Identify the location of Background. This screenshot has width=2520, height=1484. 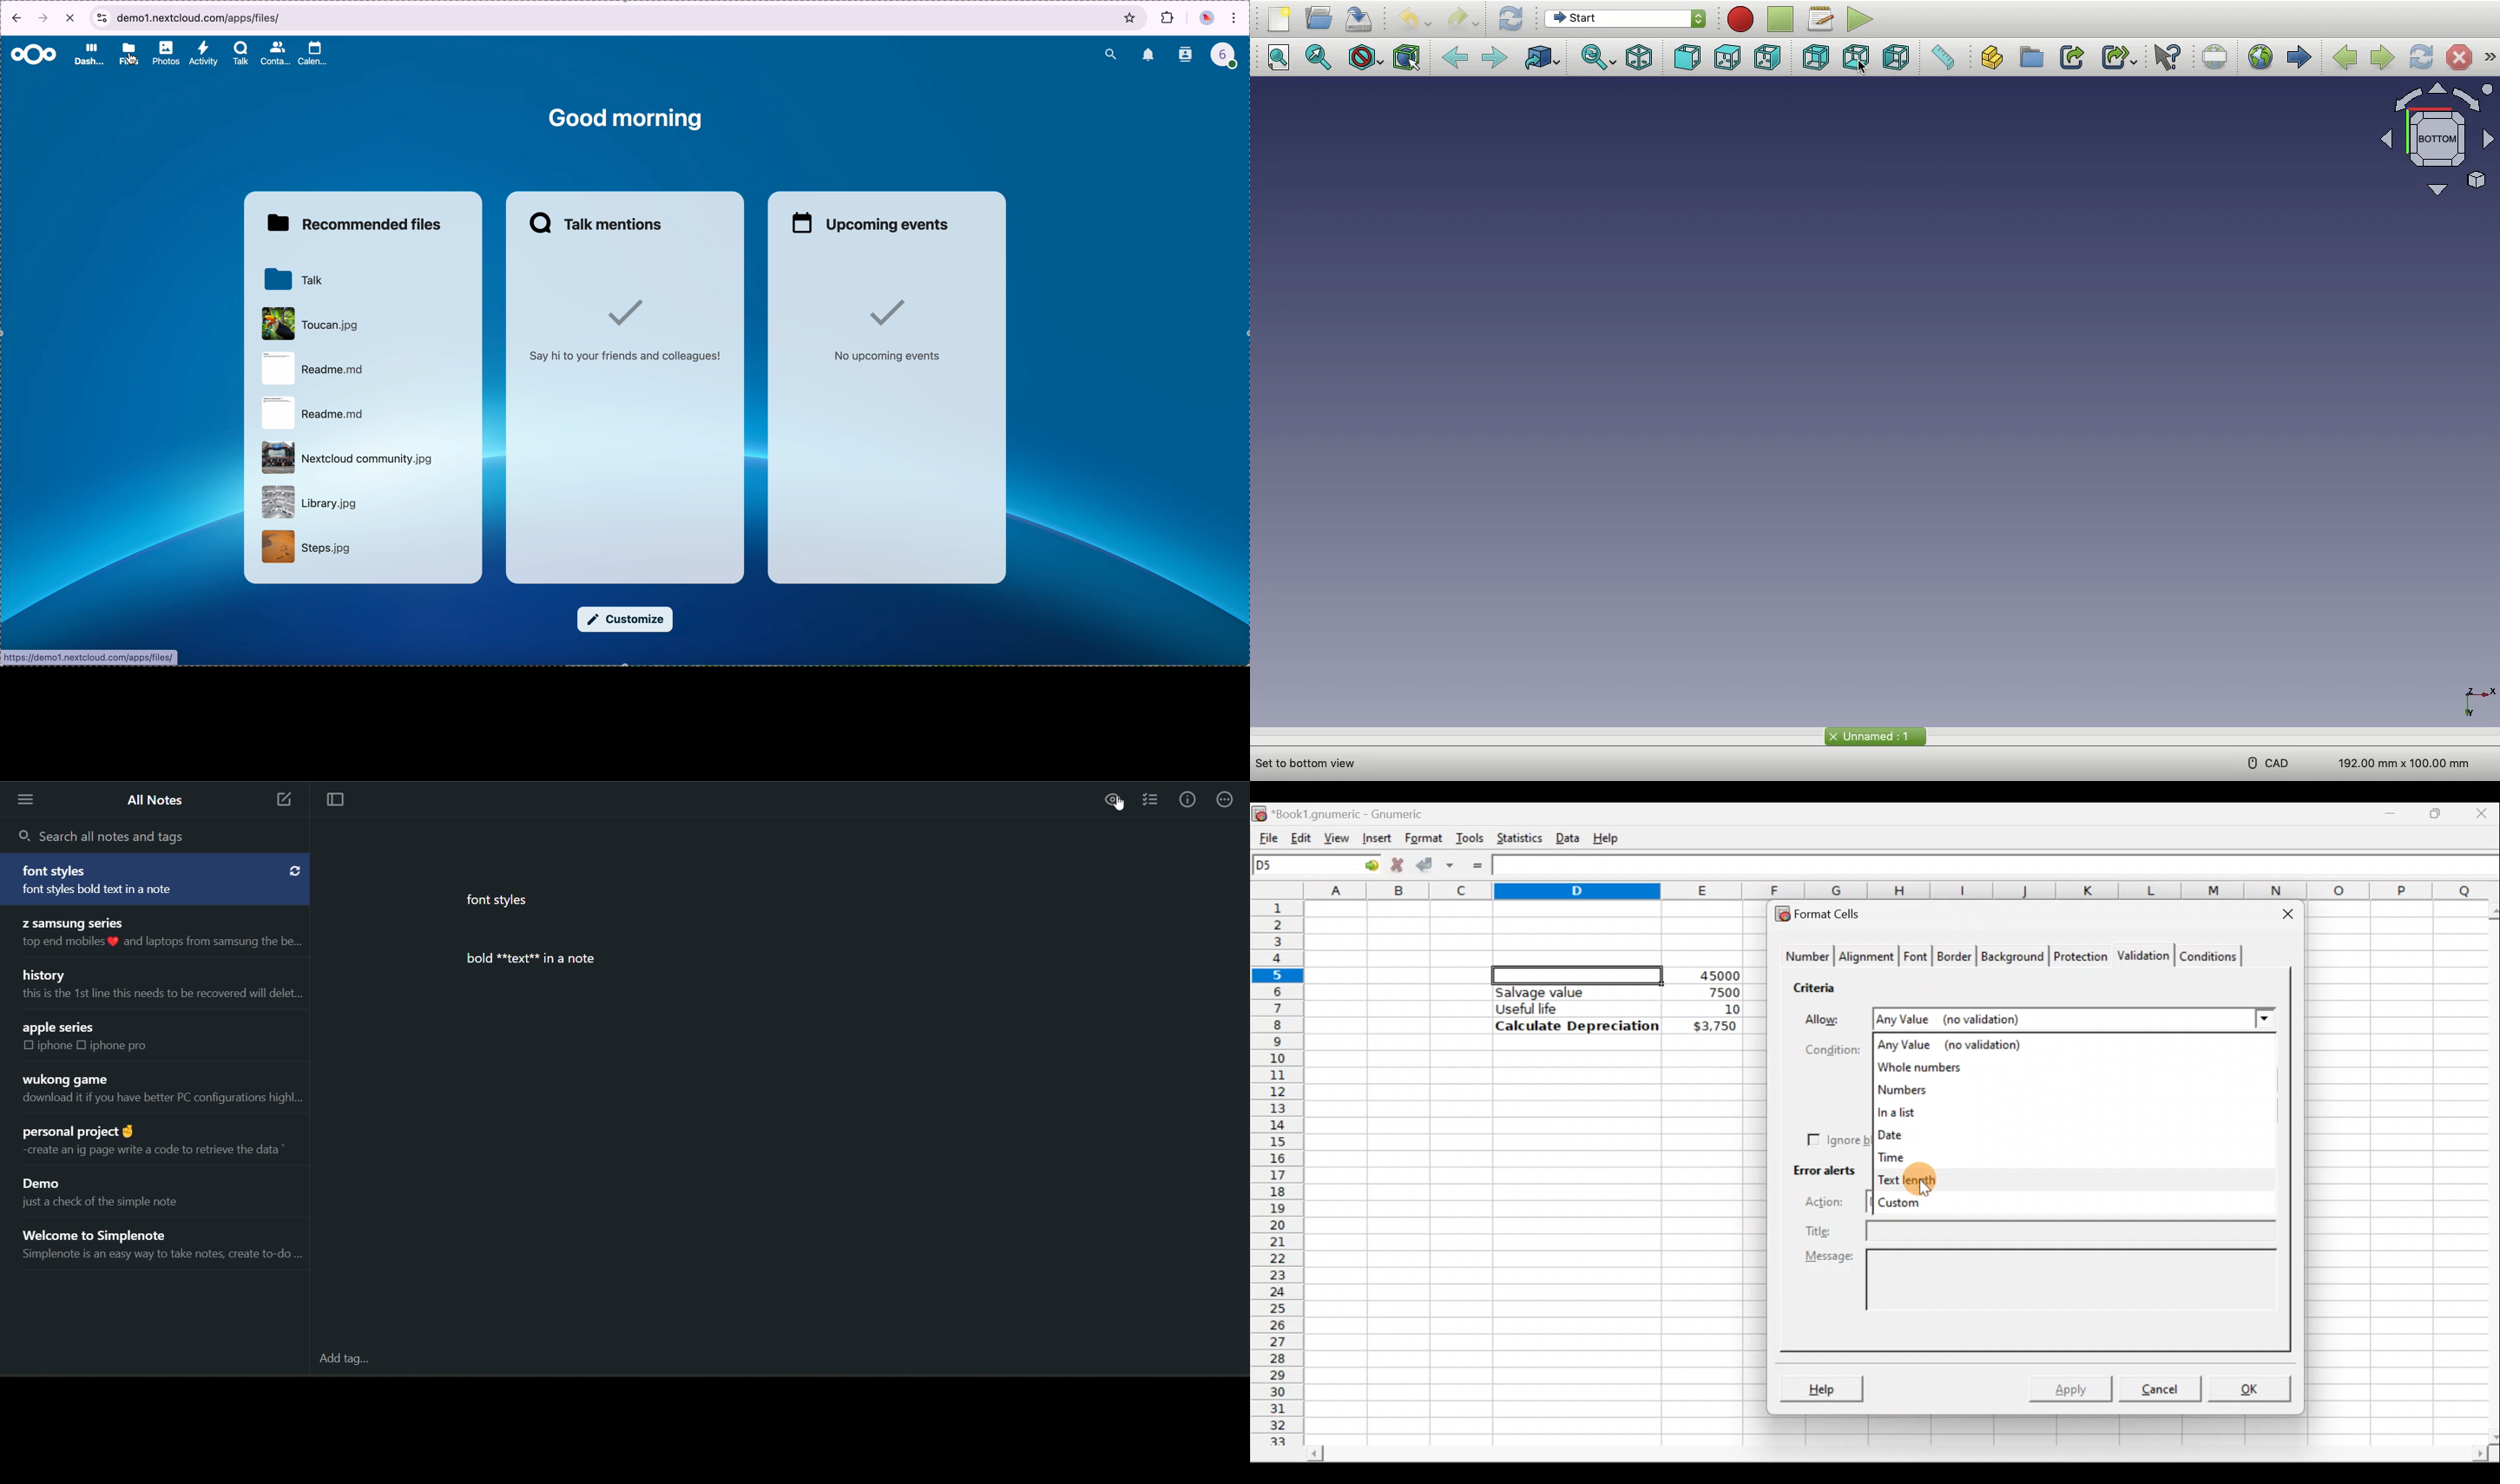
(2012, 955).